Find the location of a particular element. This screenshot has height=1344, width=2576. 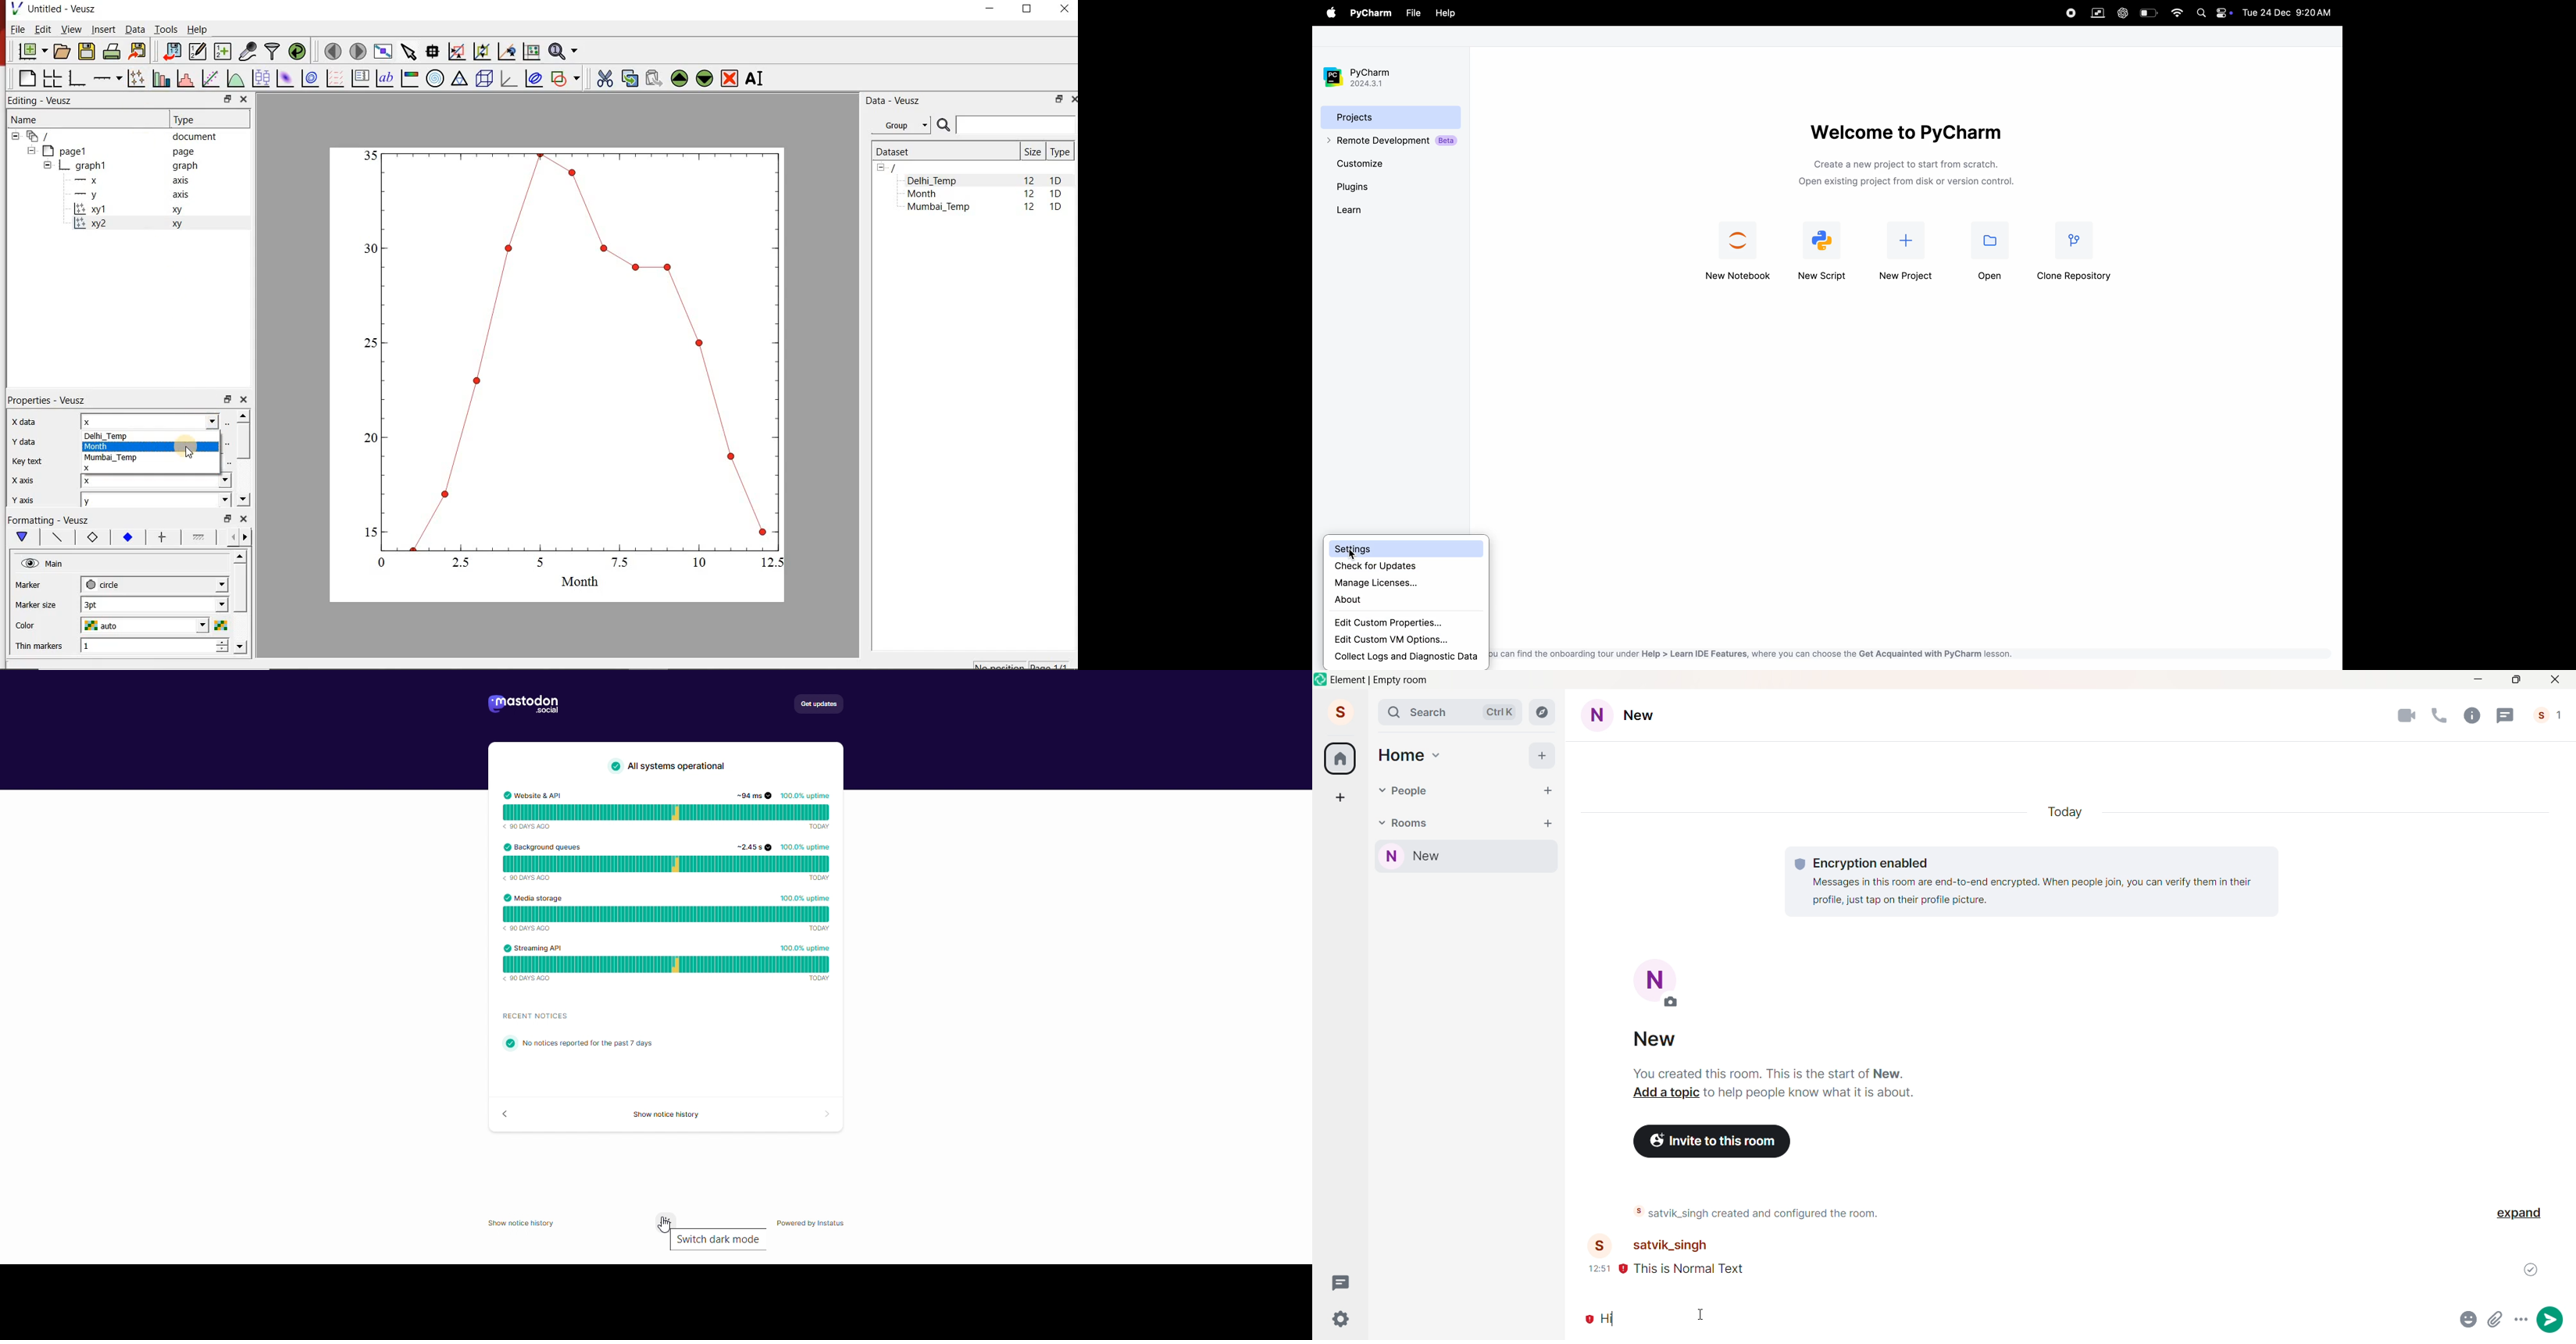

renames the selected widget is located at coordinates (756, 79).